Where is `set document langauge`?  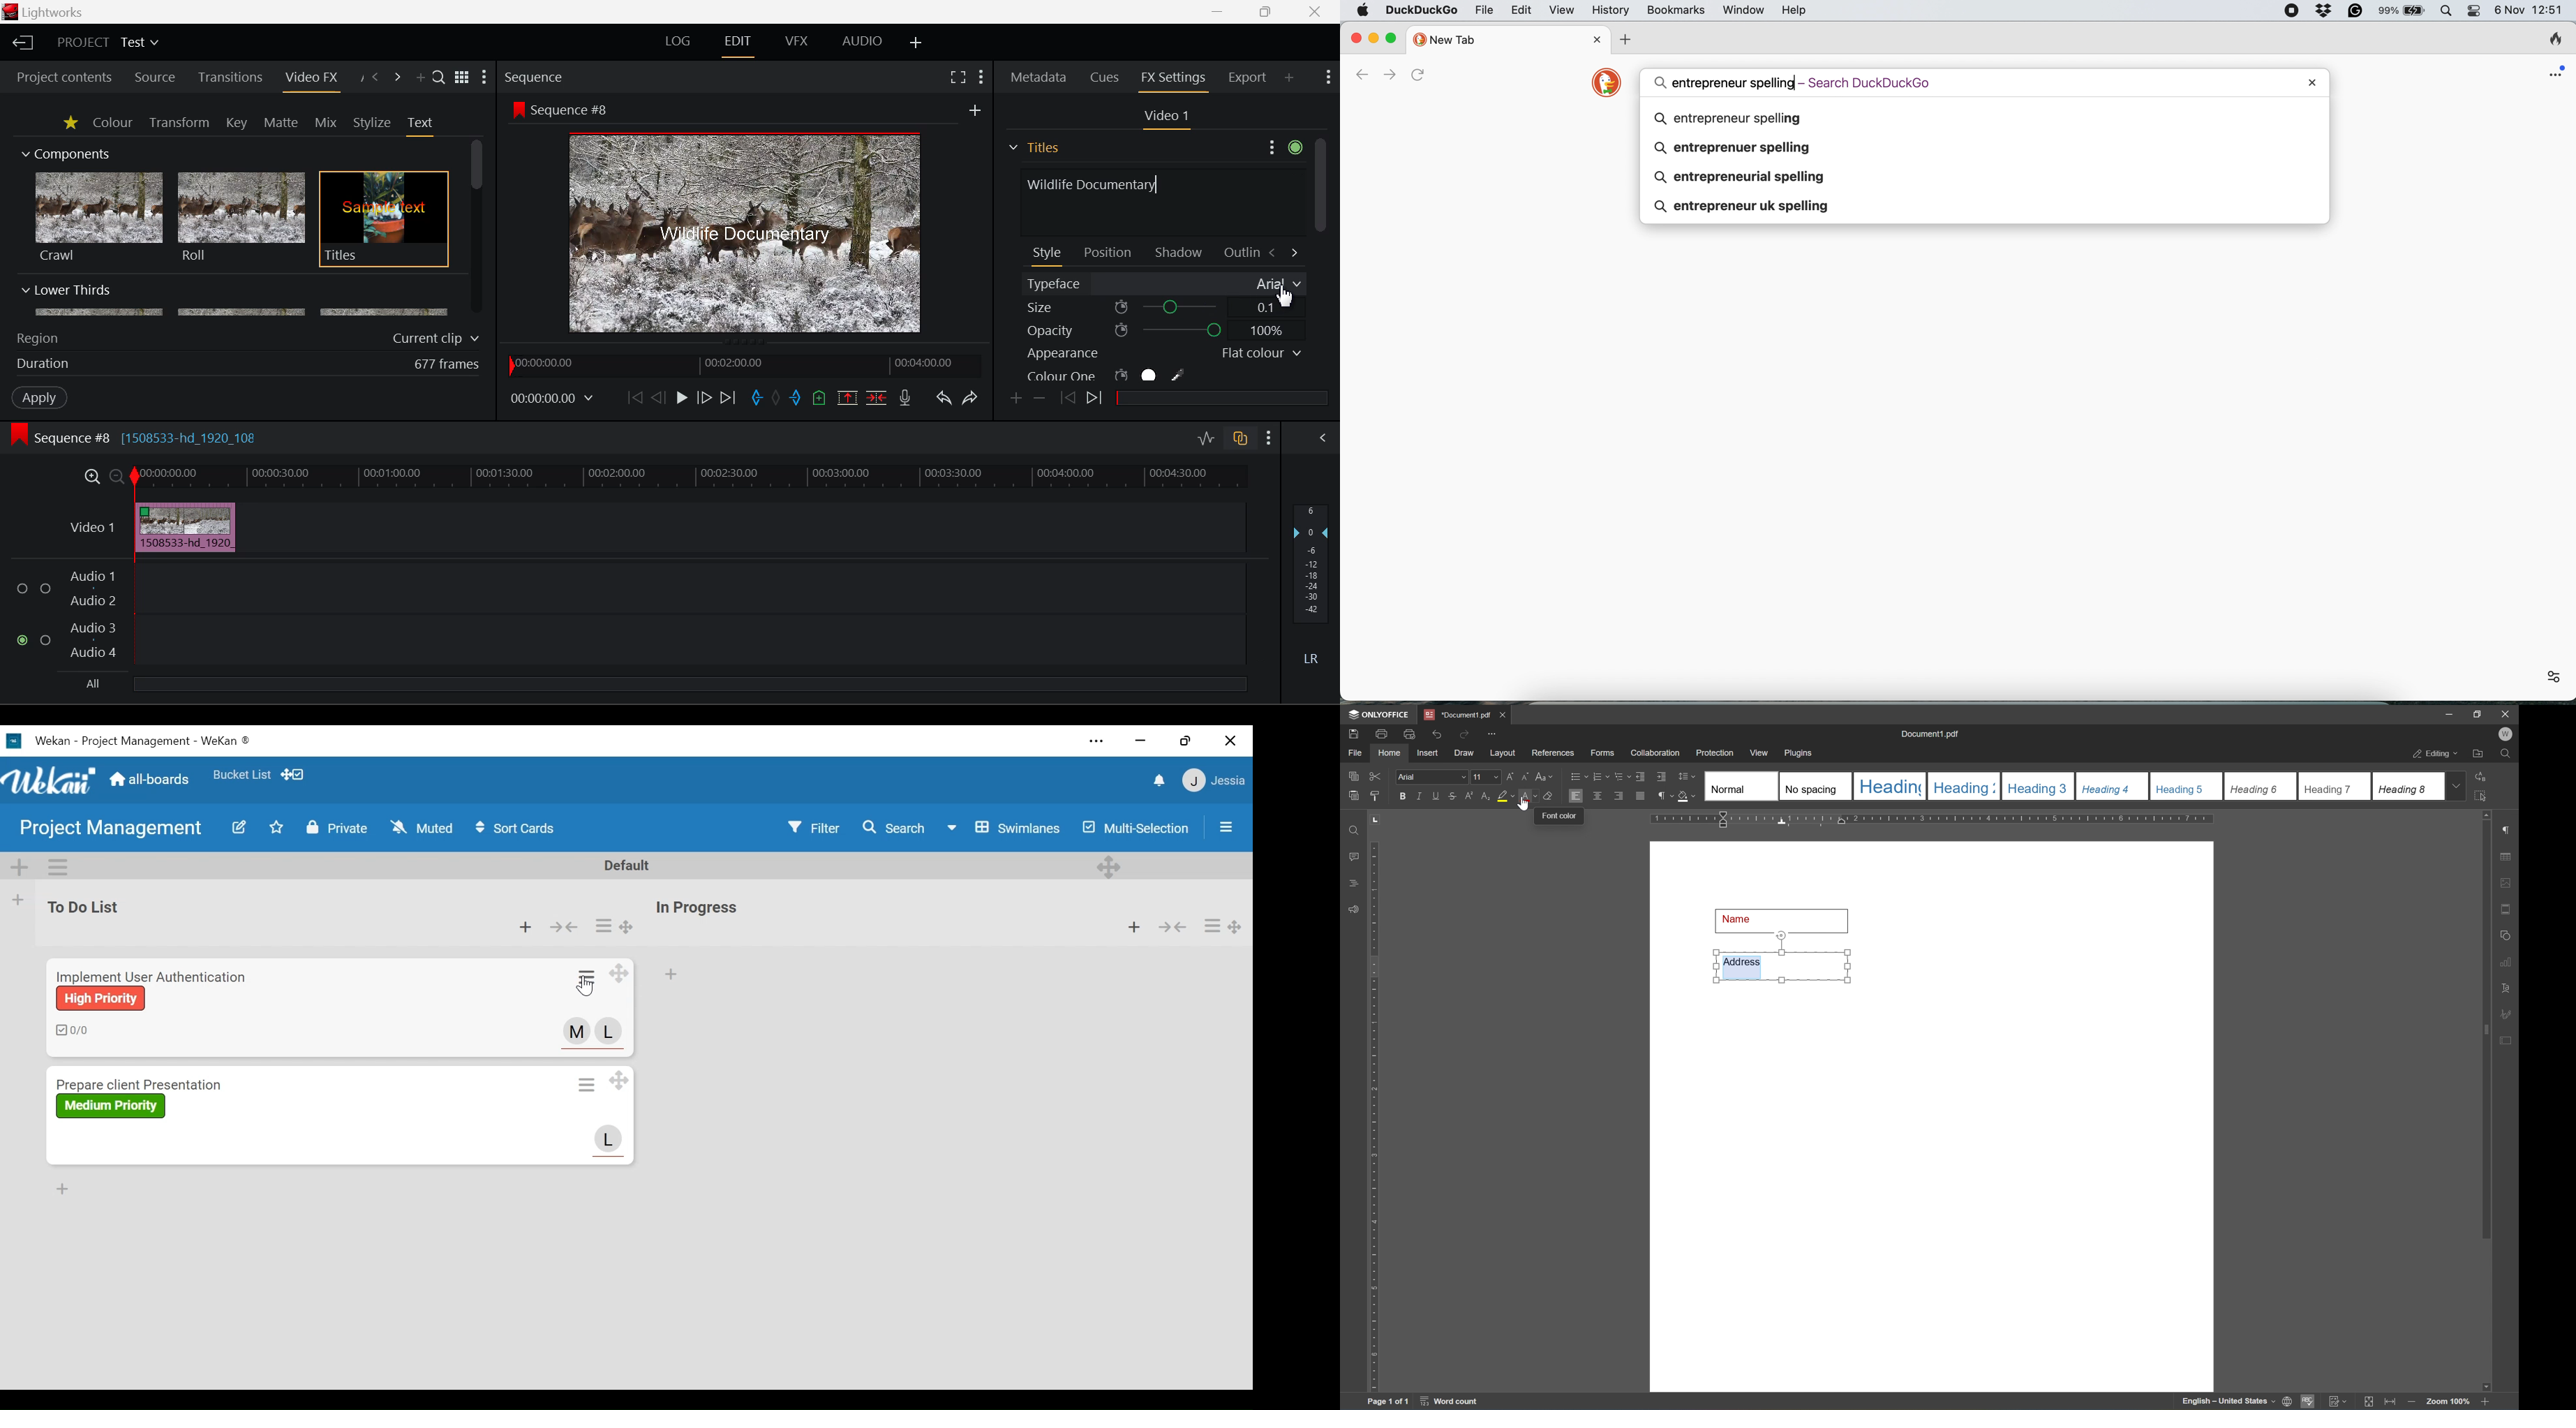
set document langauge is located at coordinates (2288, 1402).